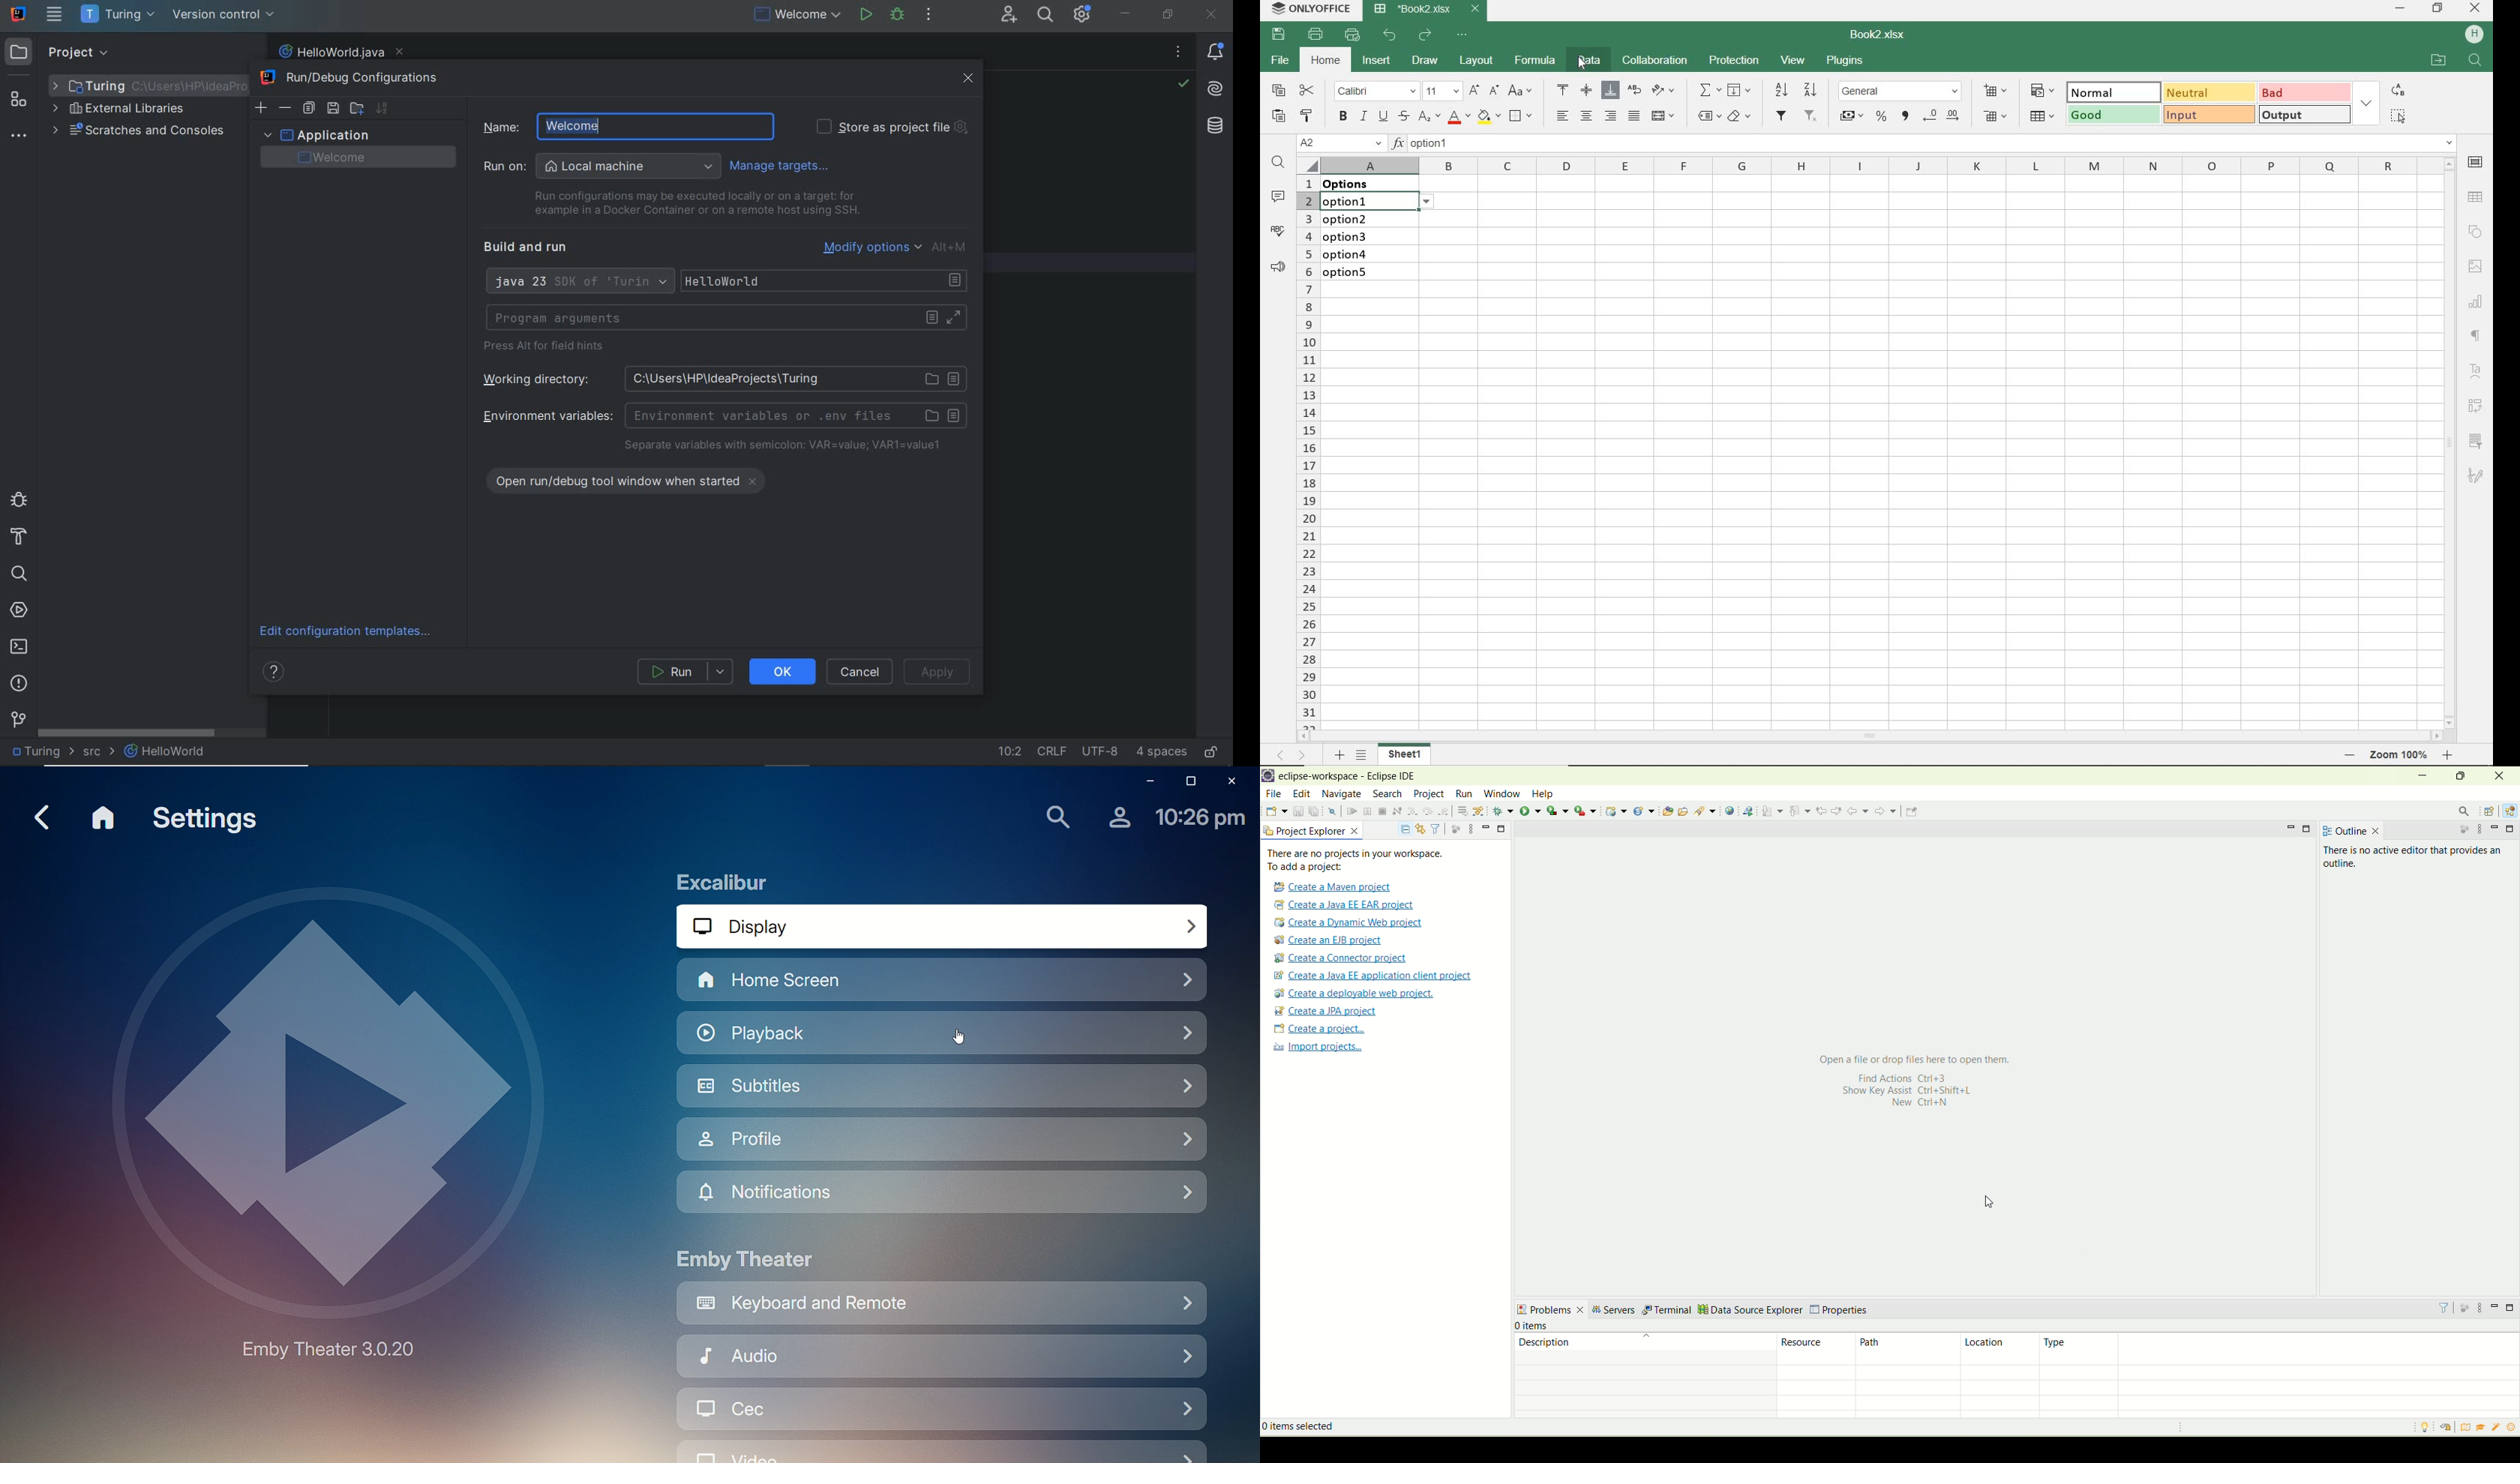 The image size is (2520, 1484). What do you see at coordinates (942, 1306) in the screenshot?
I see `Keyboard and Remote` at bounding box center [942, 1306].